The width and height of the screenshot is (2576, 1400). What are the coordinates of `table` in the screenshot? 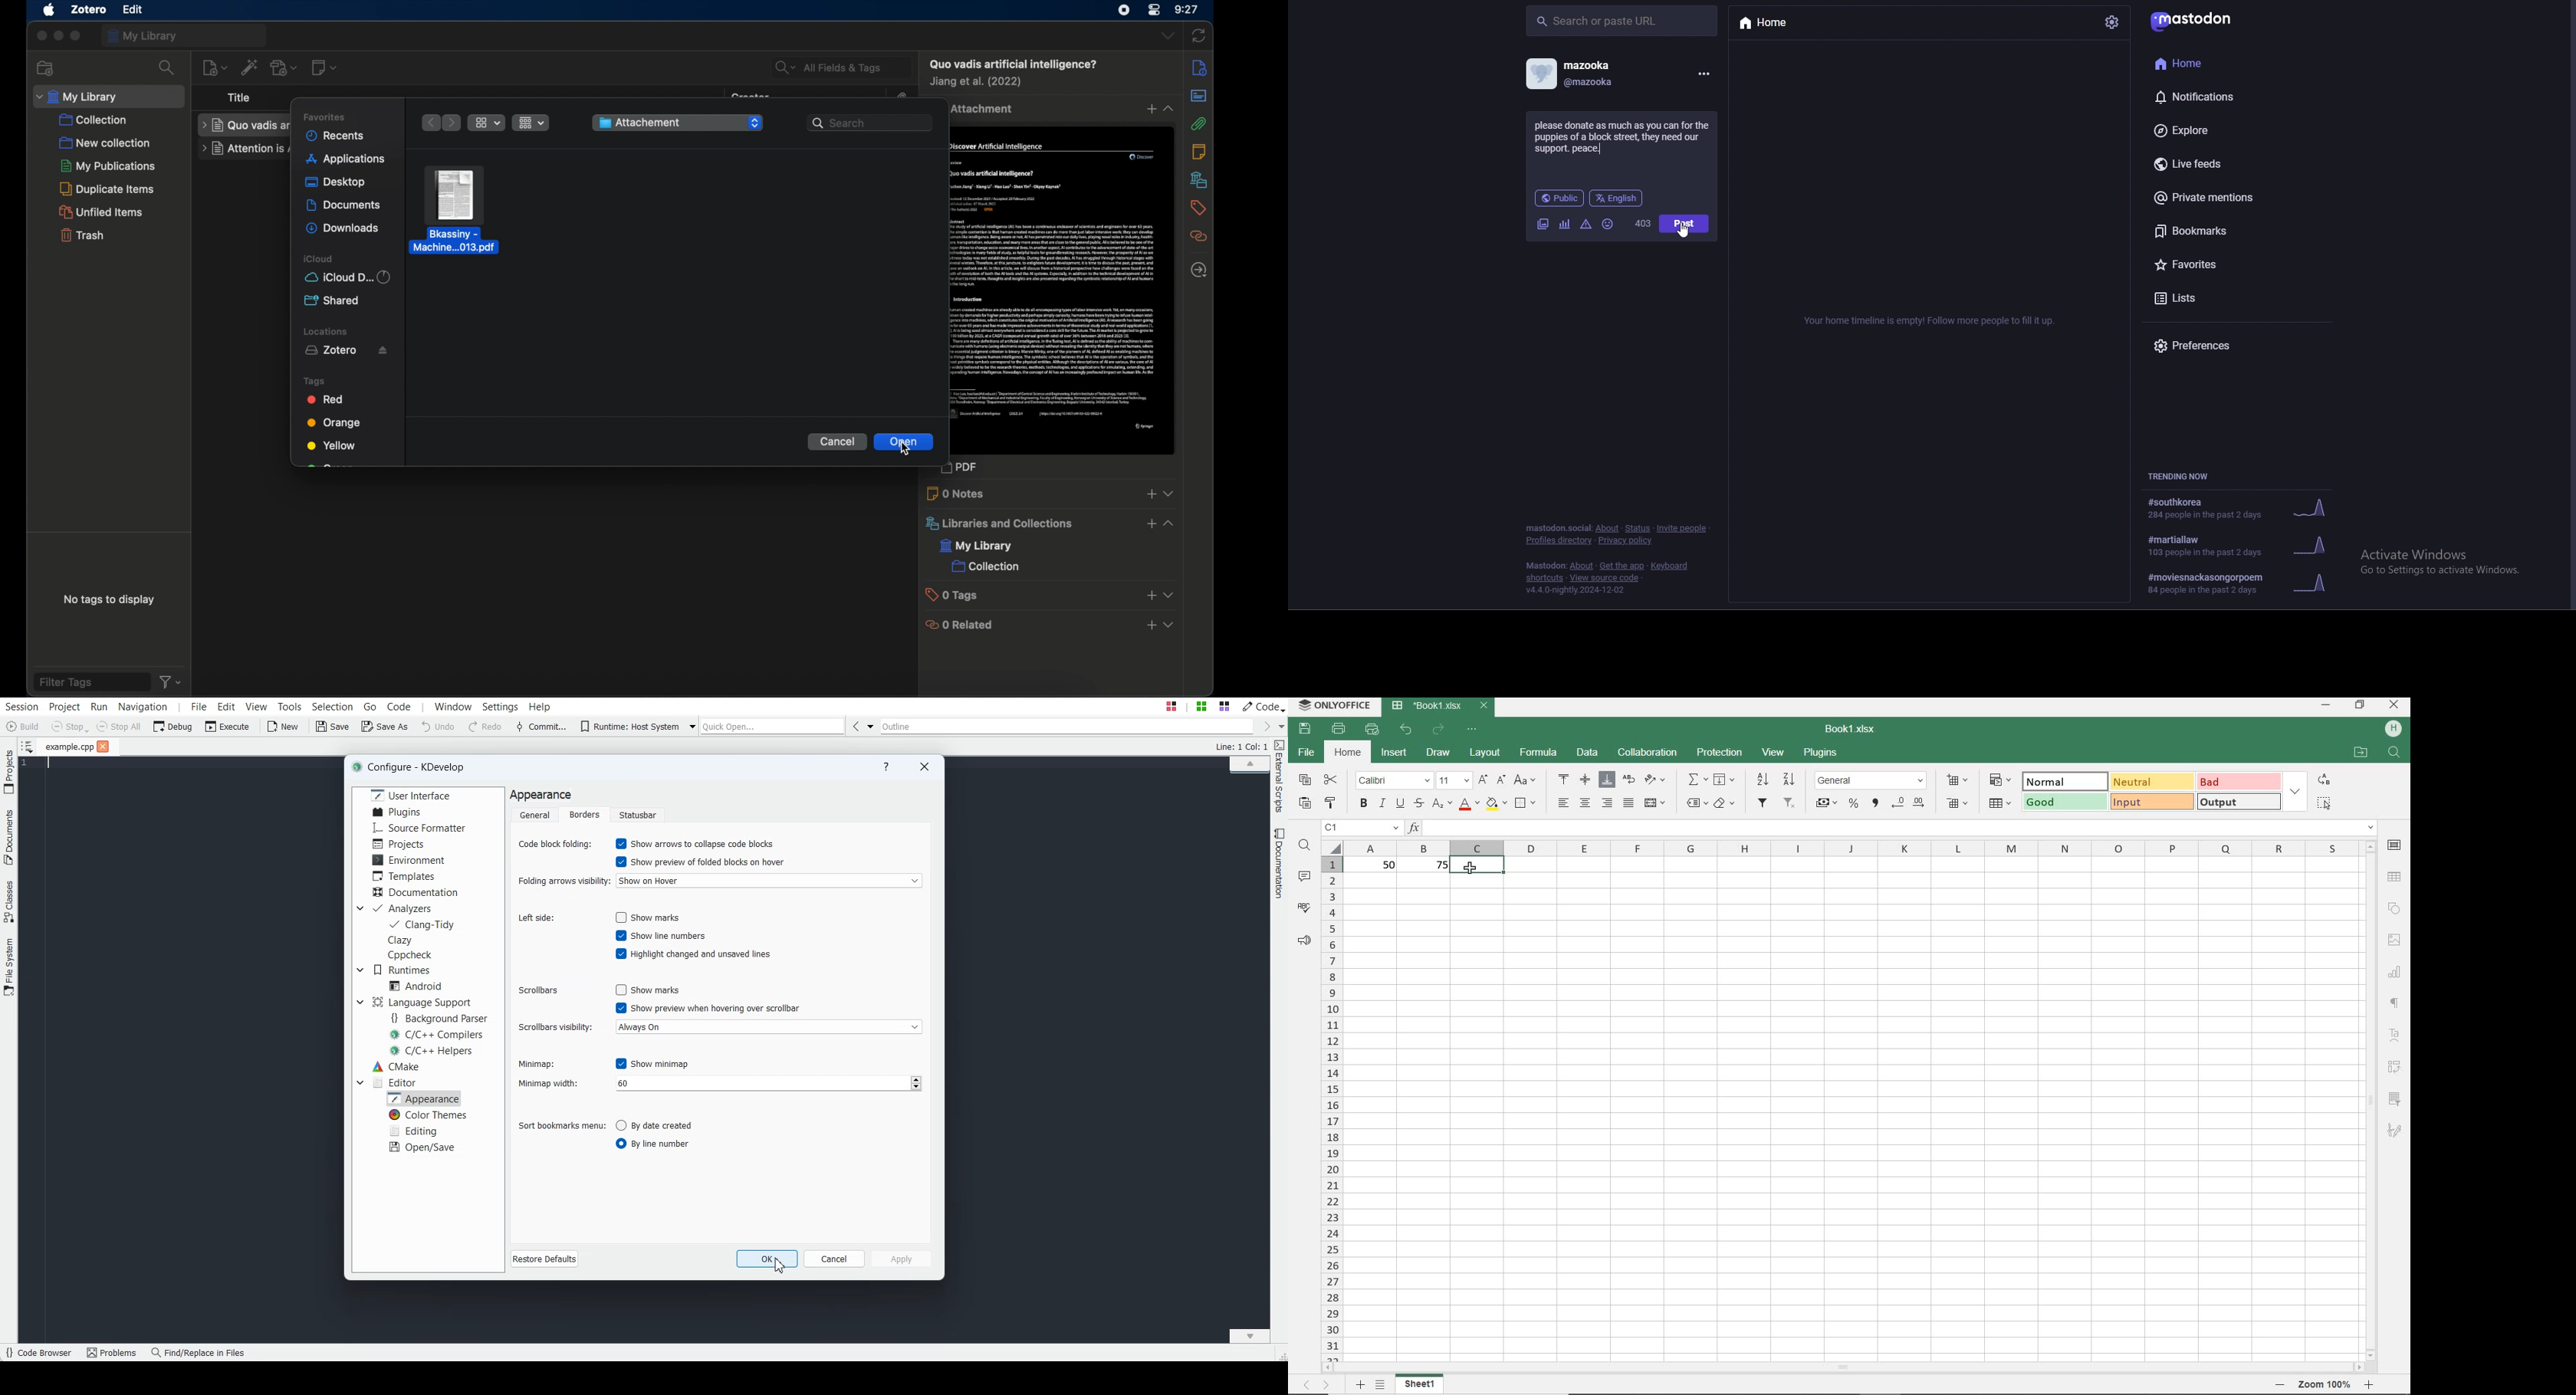 It's located at (2395, 877).